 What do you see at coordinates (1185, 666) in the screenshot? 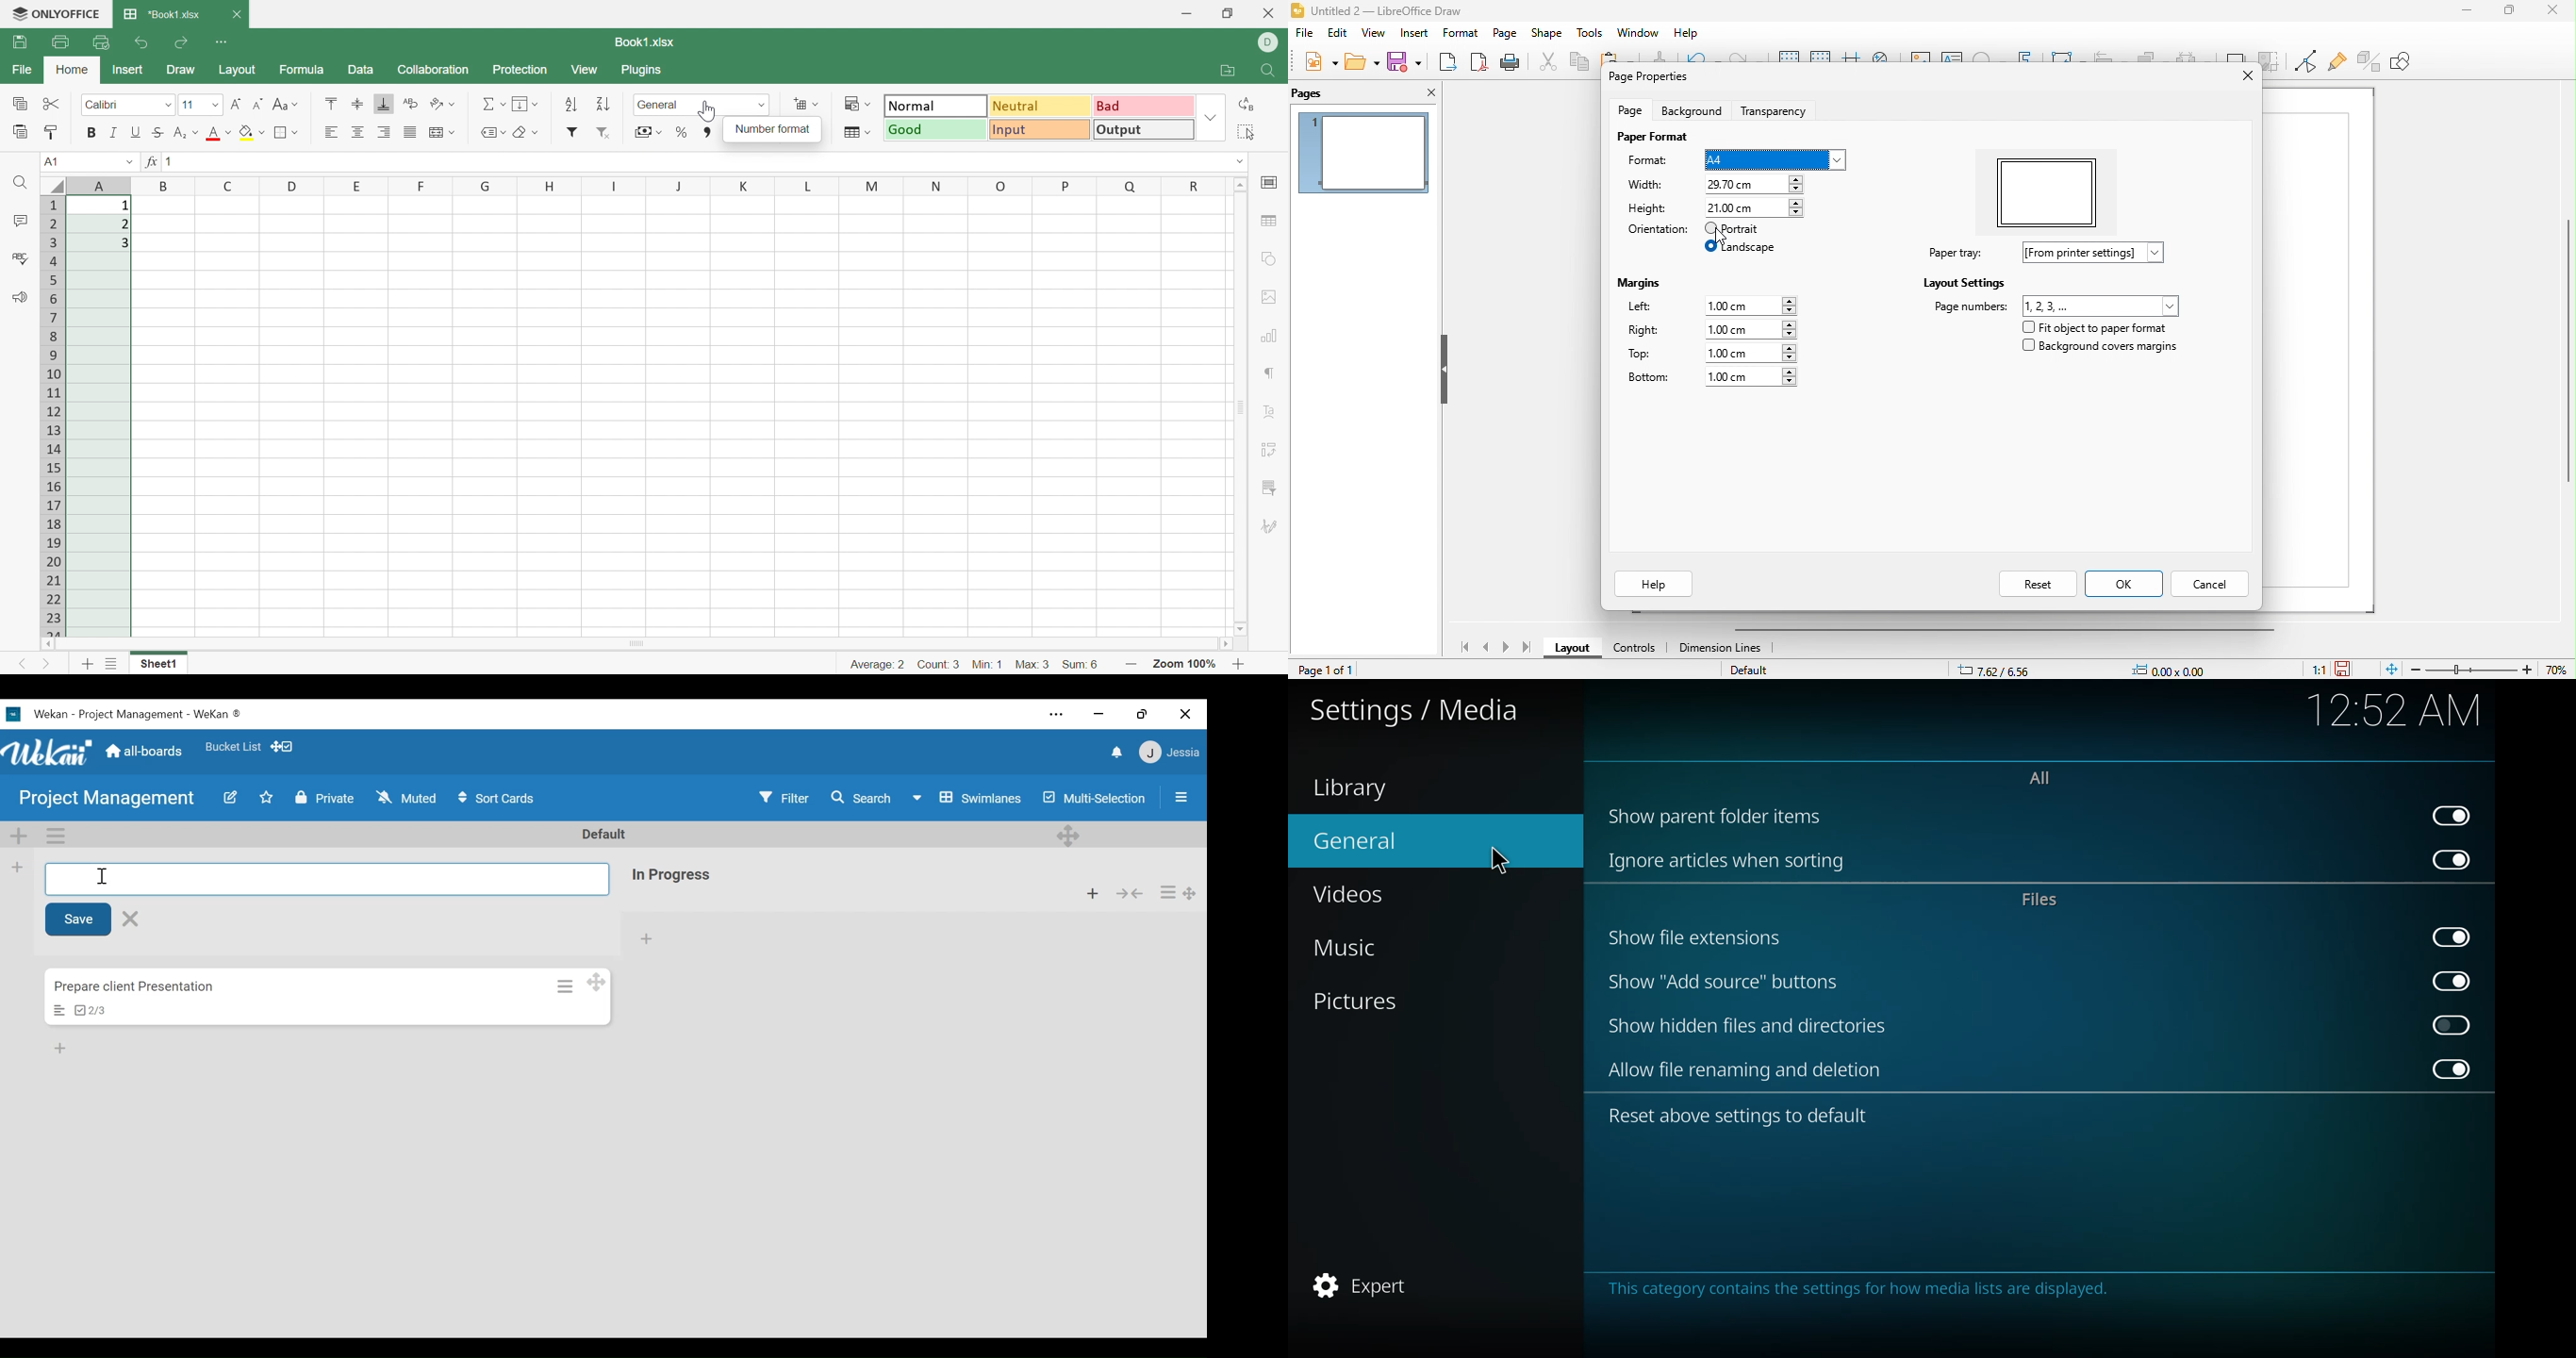
I see `Zoom 100%` at bounding box center [1185, 666].